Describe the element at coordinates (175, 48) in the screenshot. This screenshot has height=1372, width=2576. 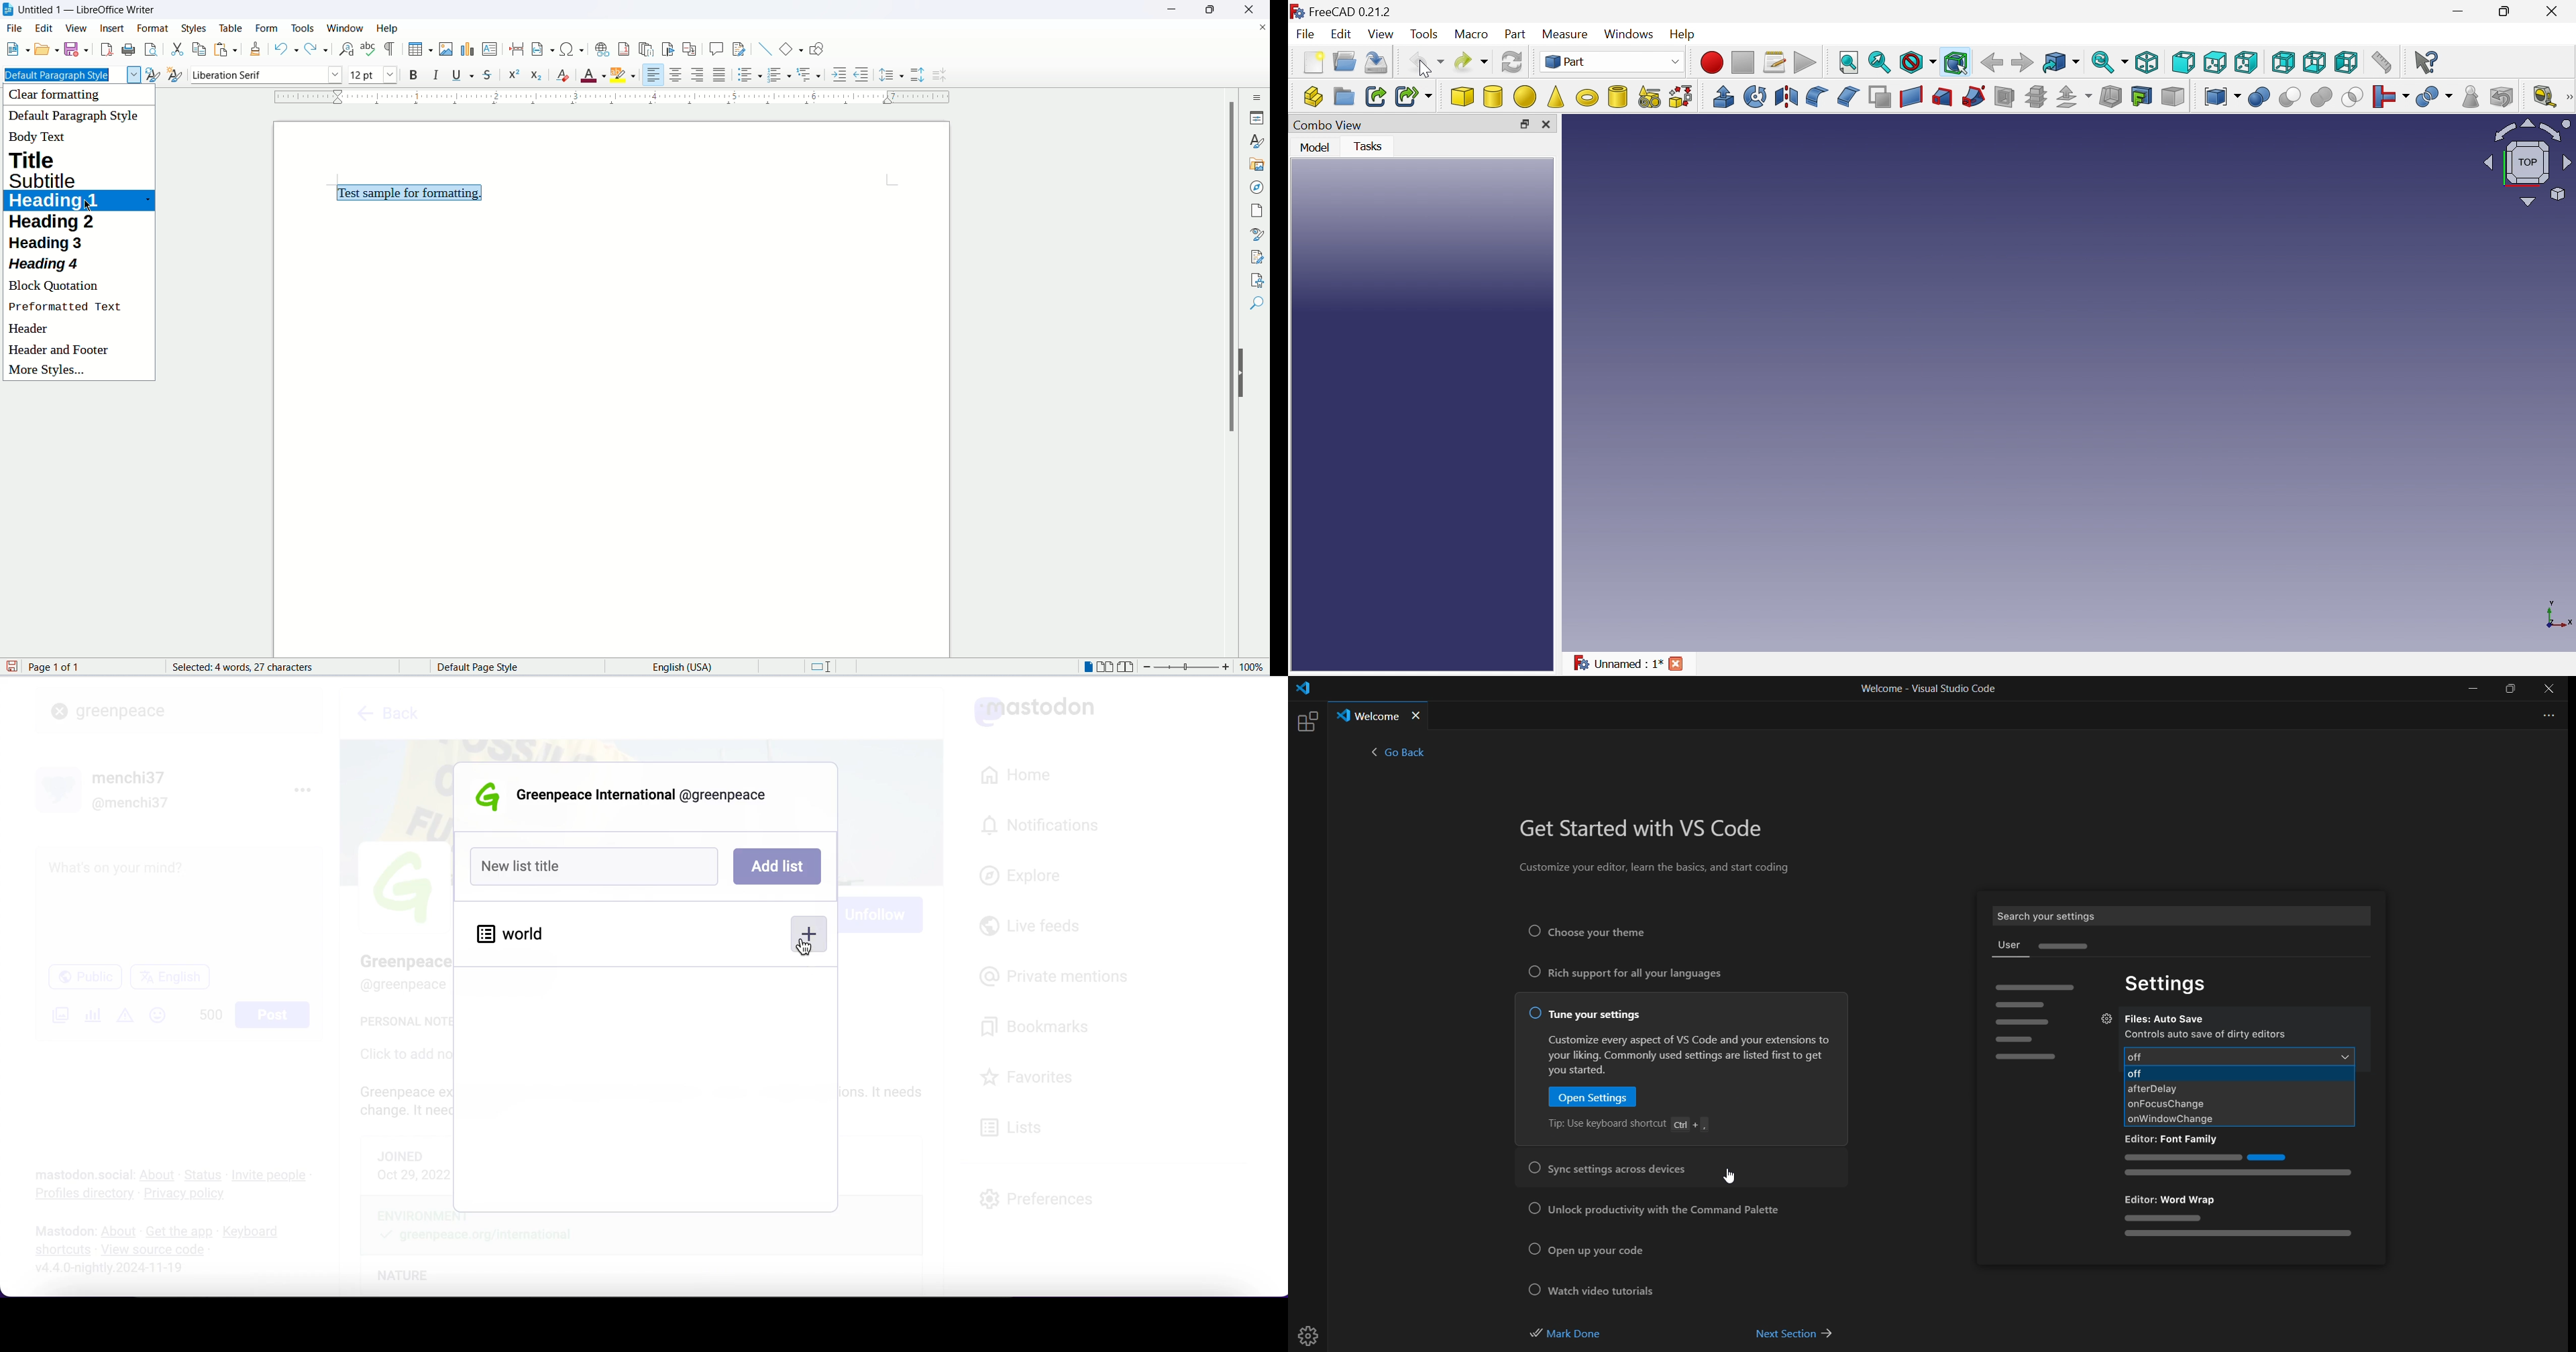
I see `cut` at that location.